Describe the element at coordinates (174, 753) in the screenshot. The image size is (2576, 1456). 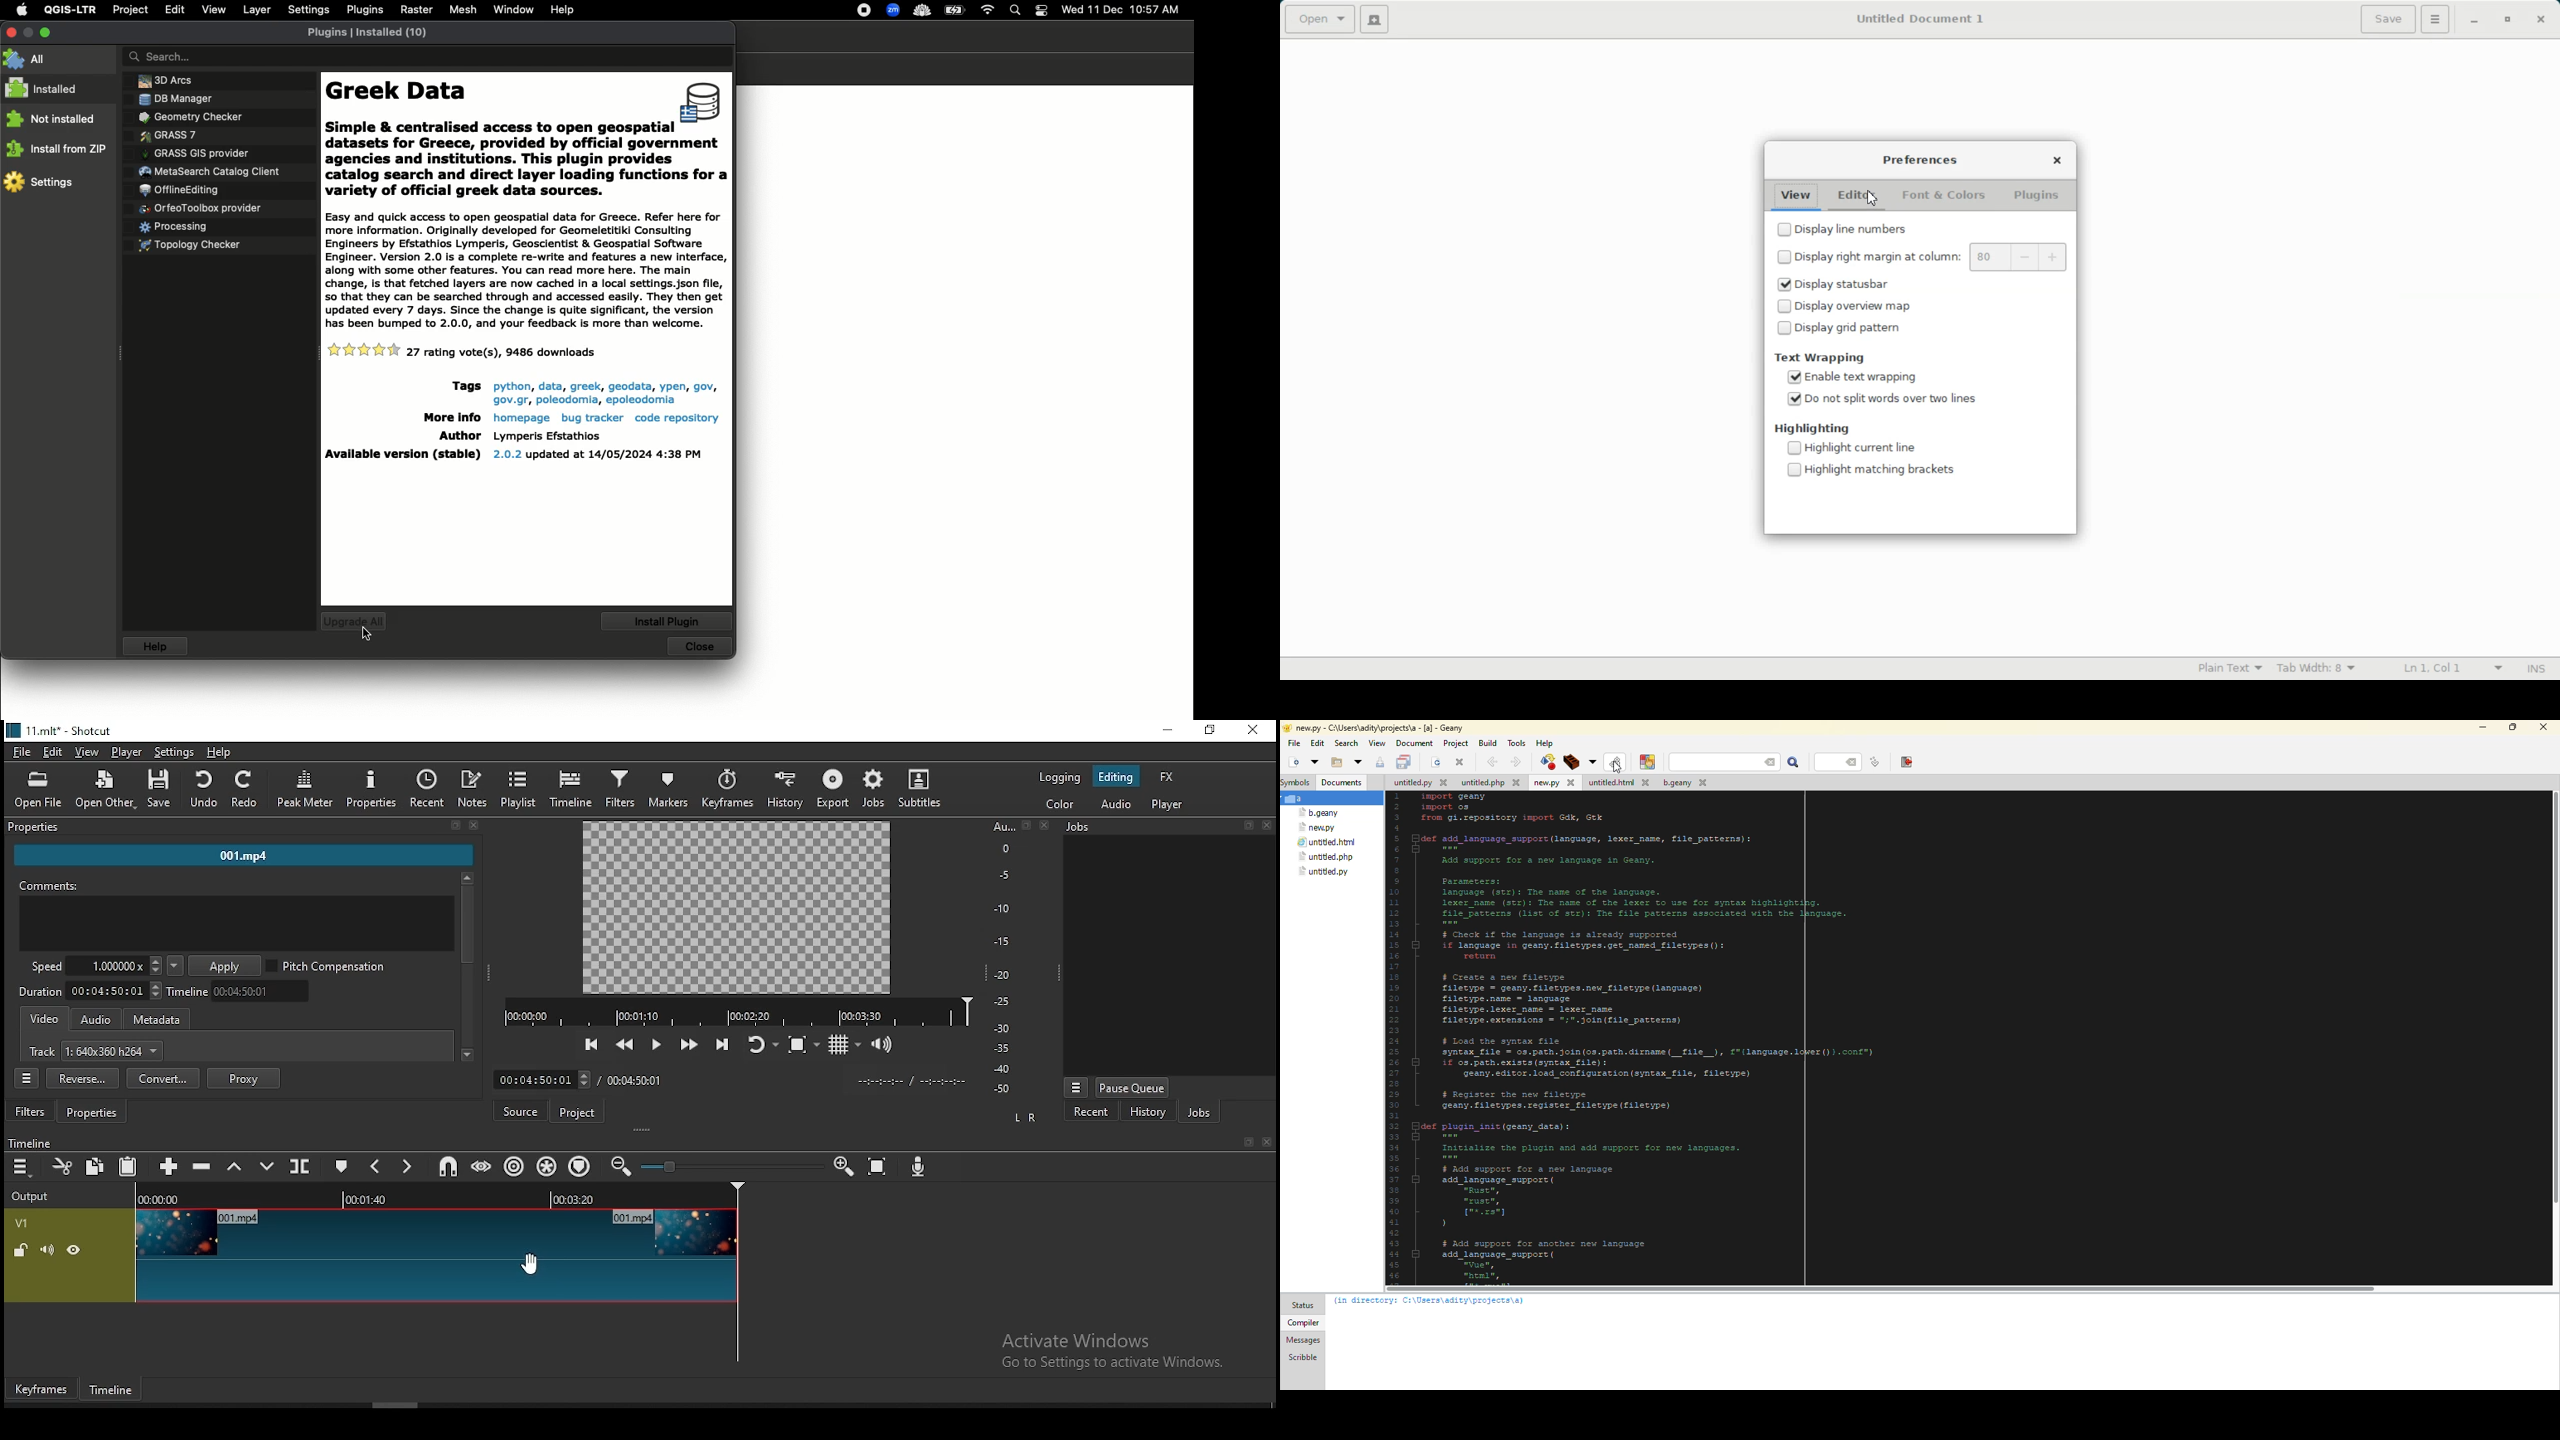
I see `settings` at that location.